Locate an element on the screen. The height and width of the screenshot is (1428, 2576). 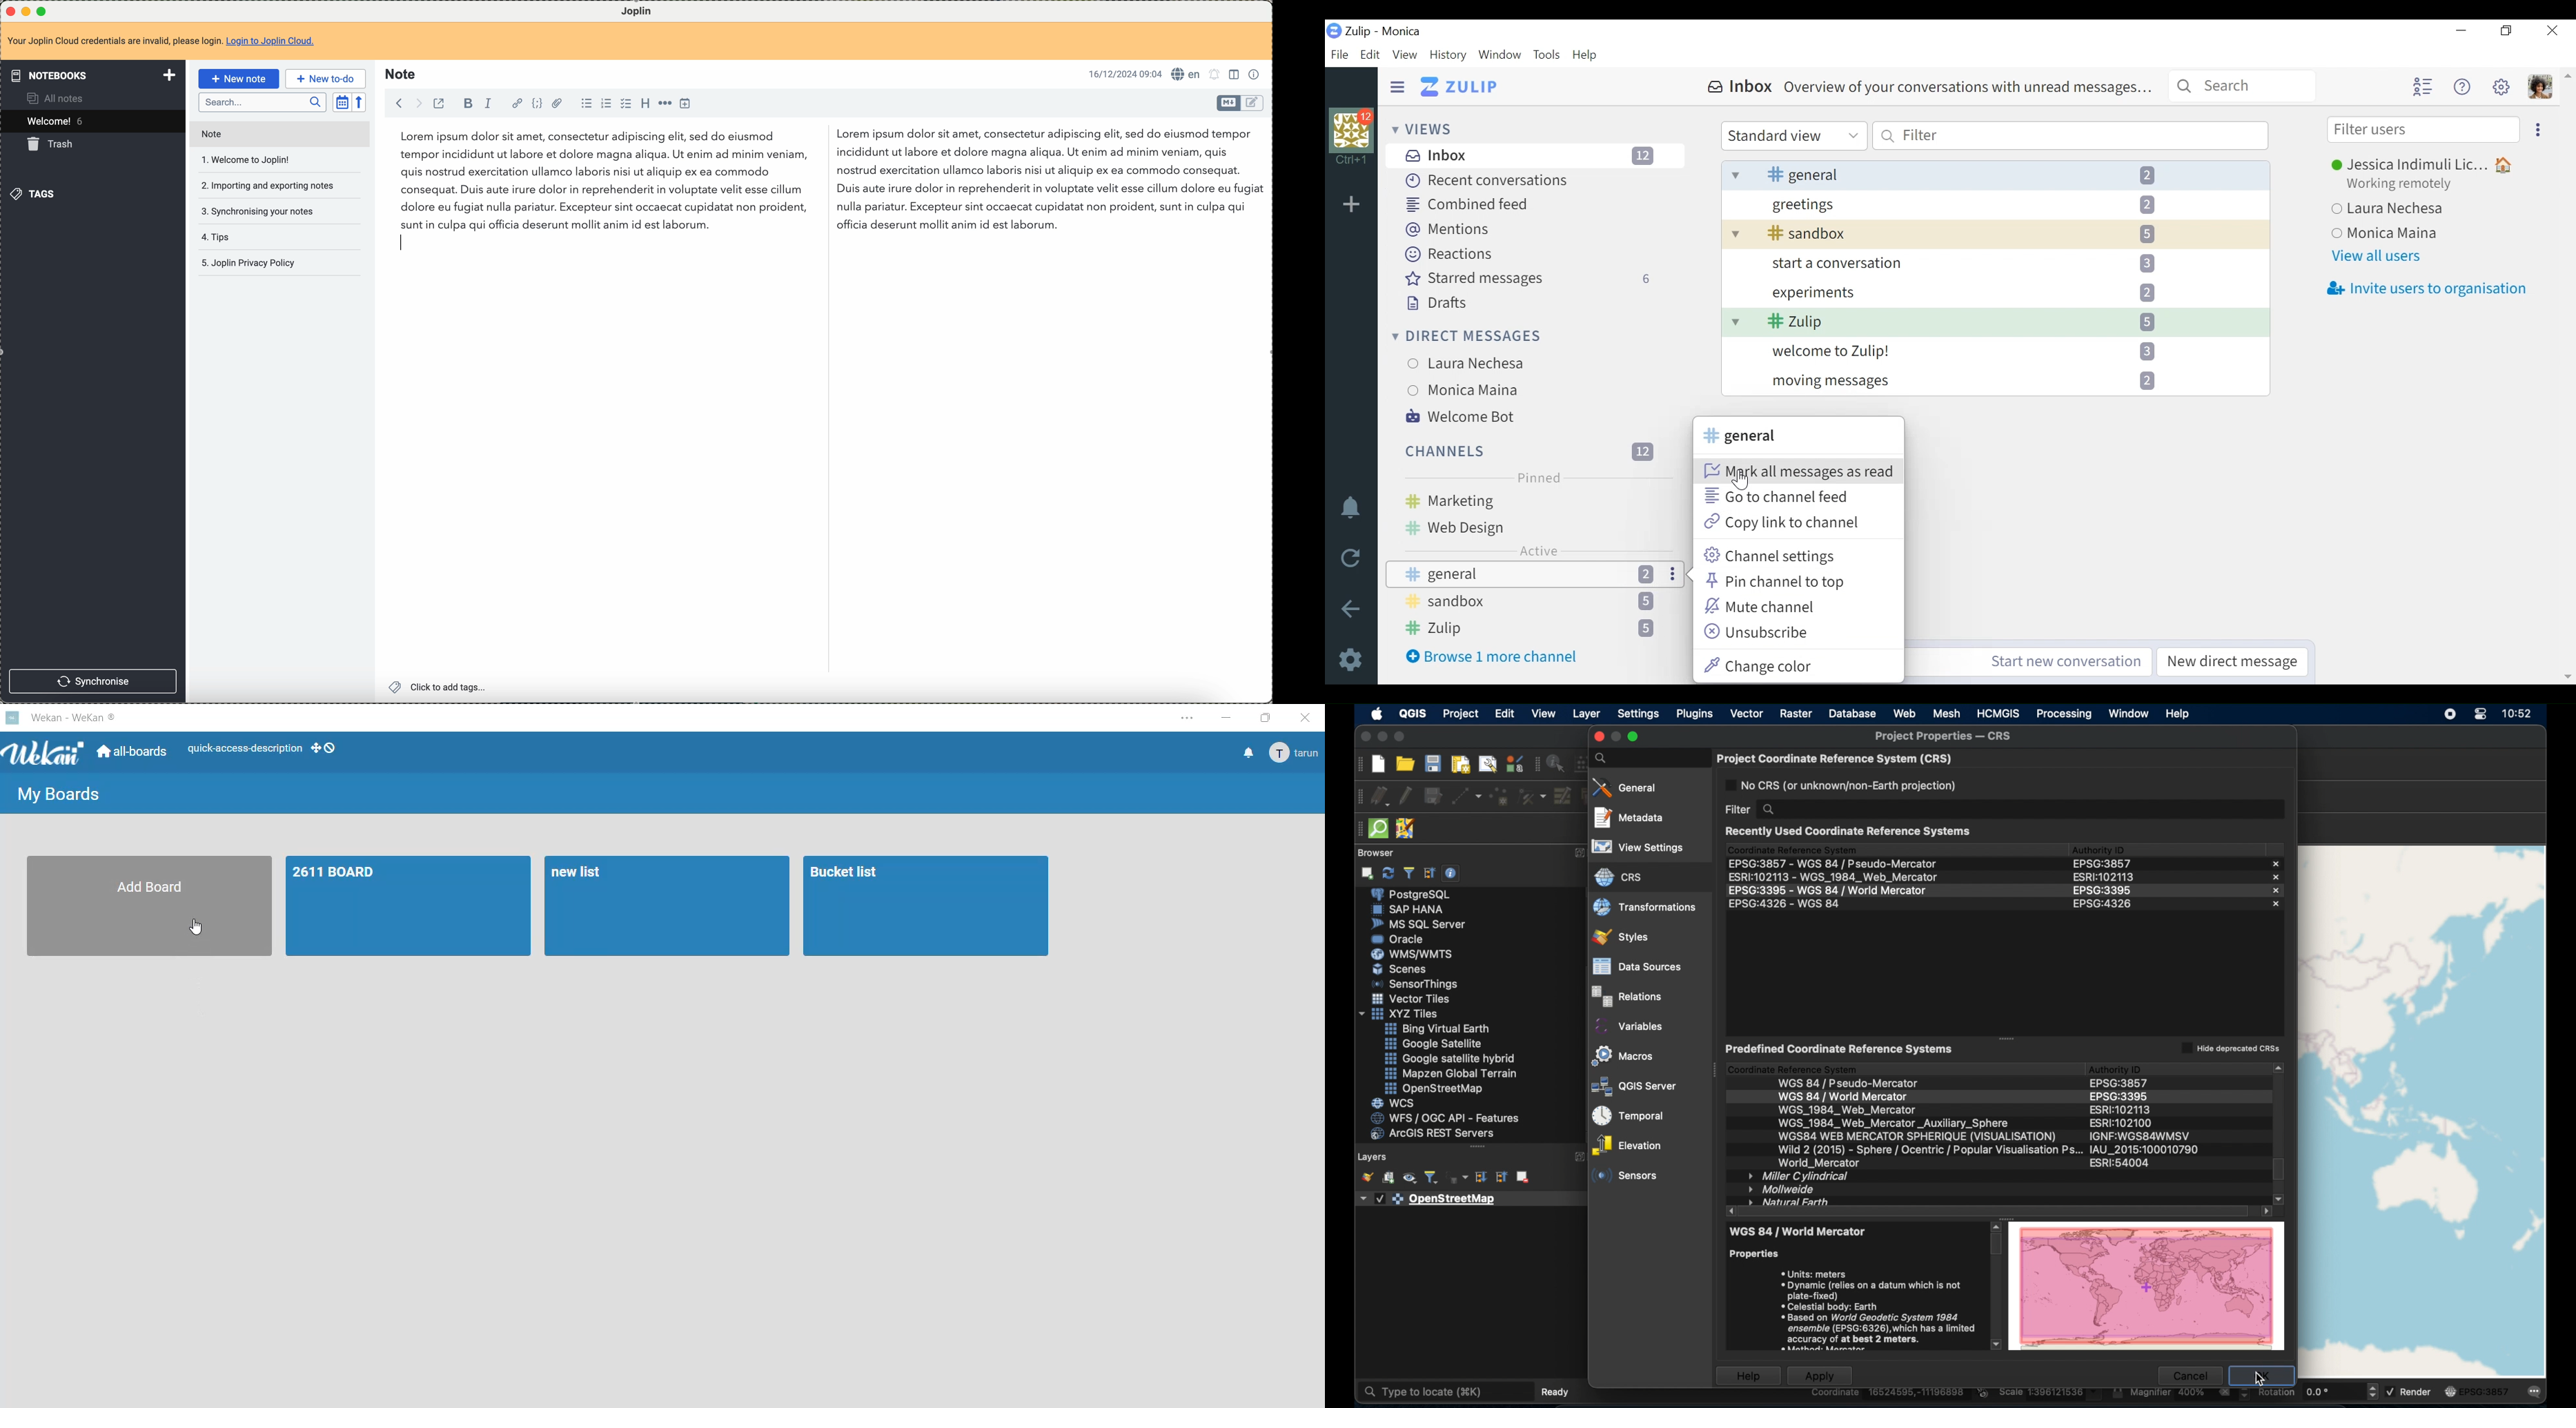
layers is located at coordinates (1374, 1155).